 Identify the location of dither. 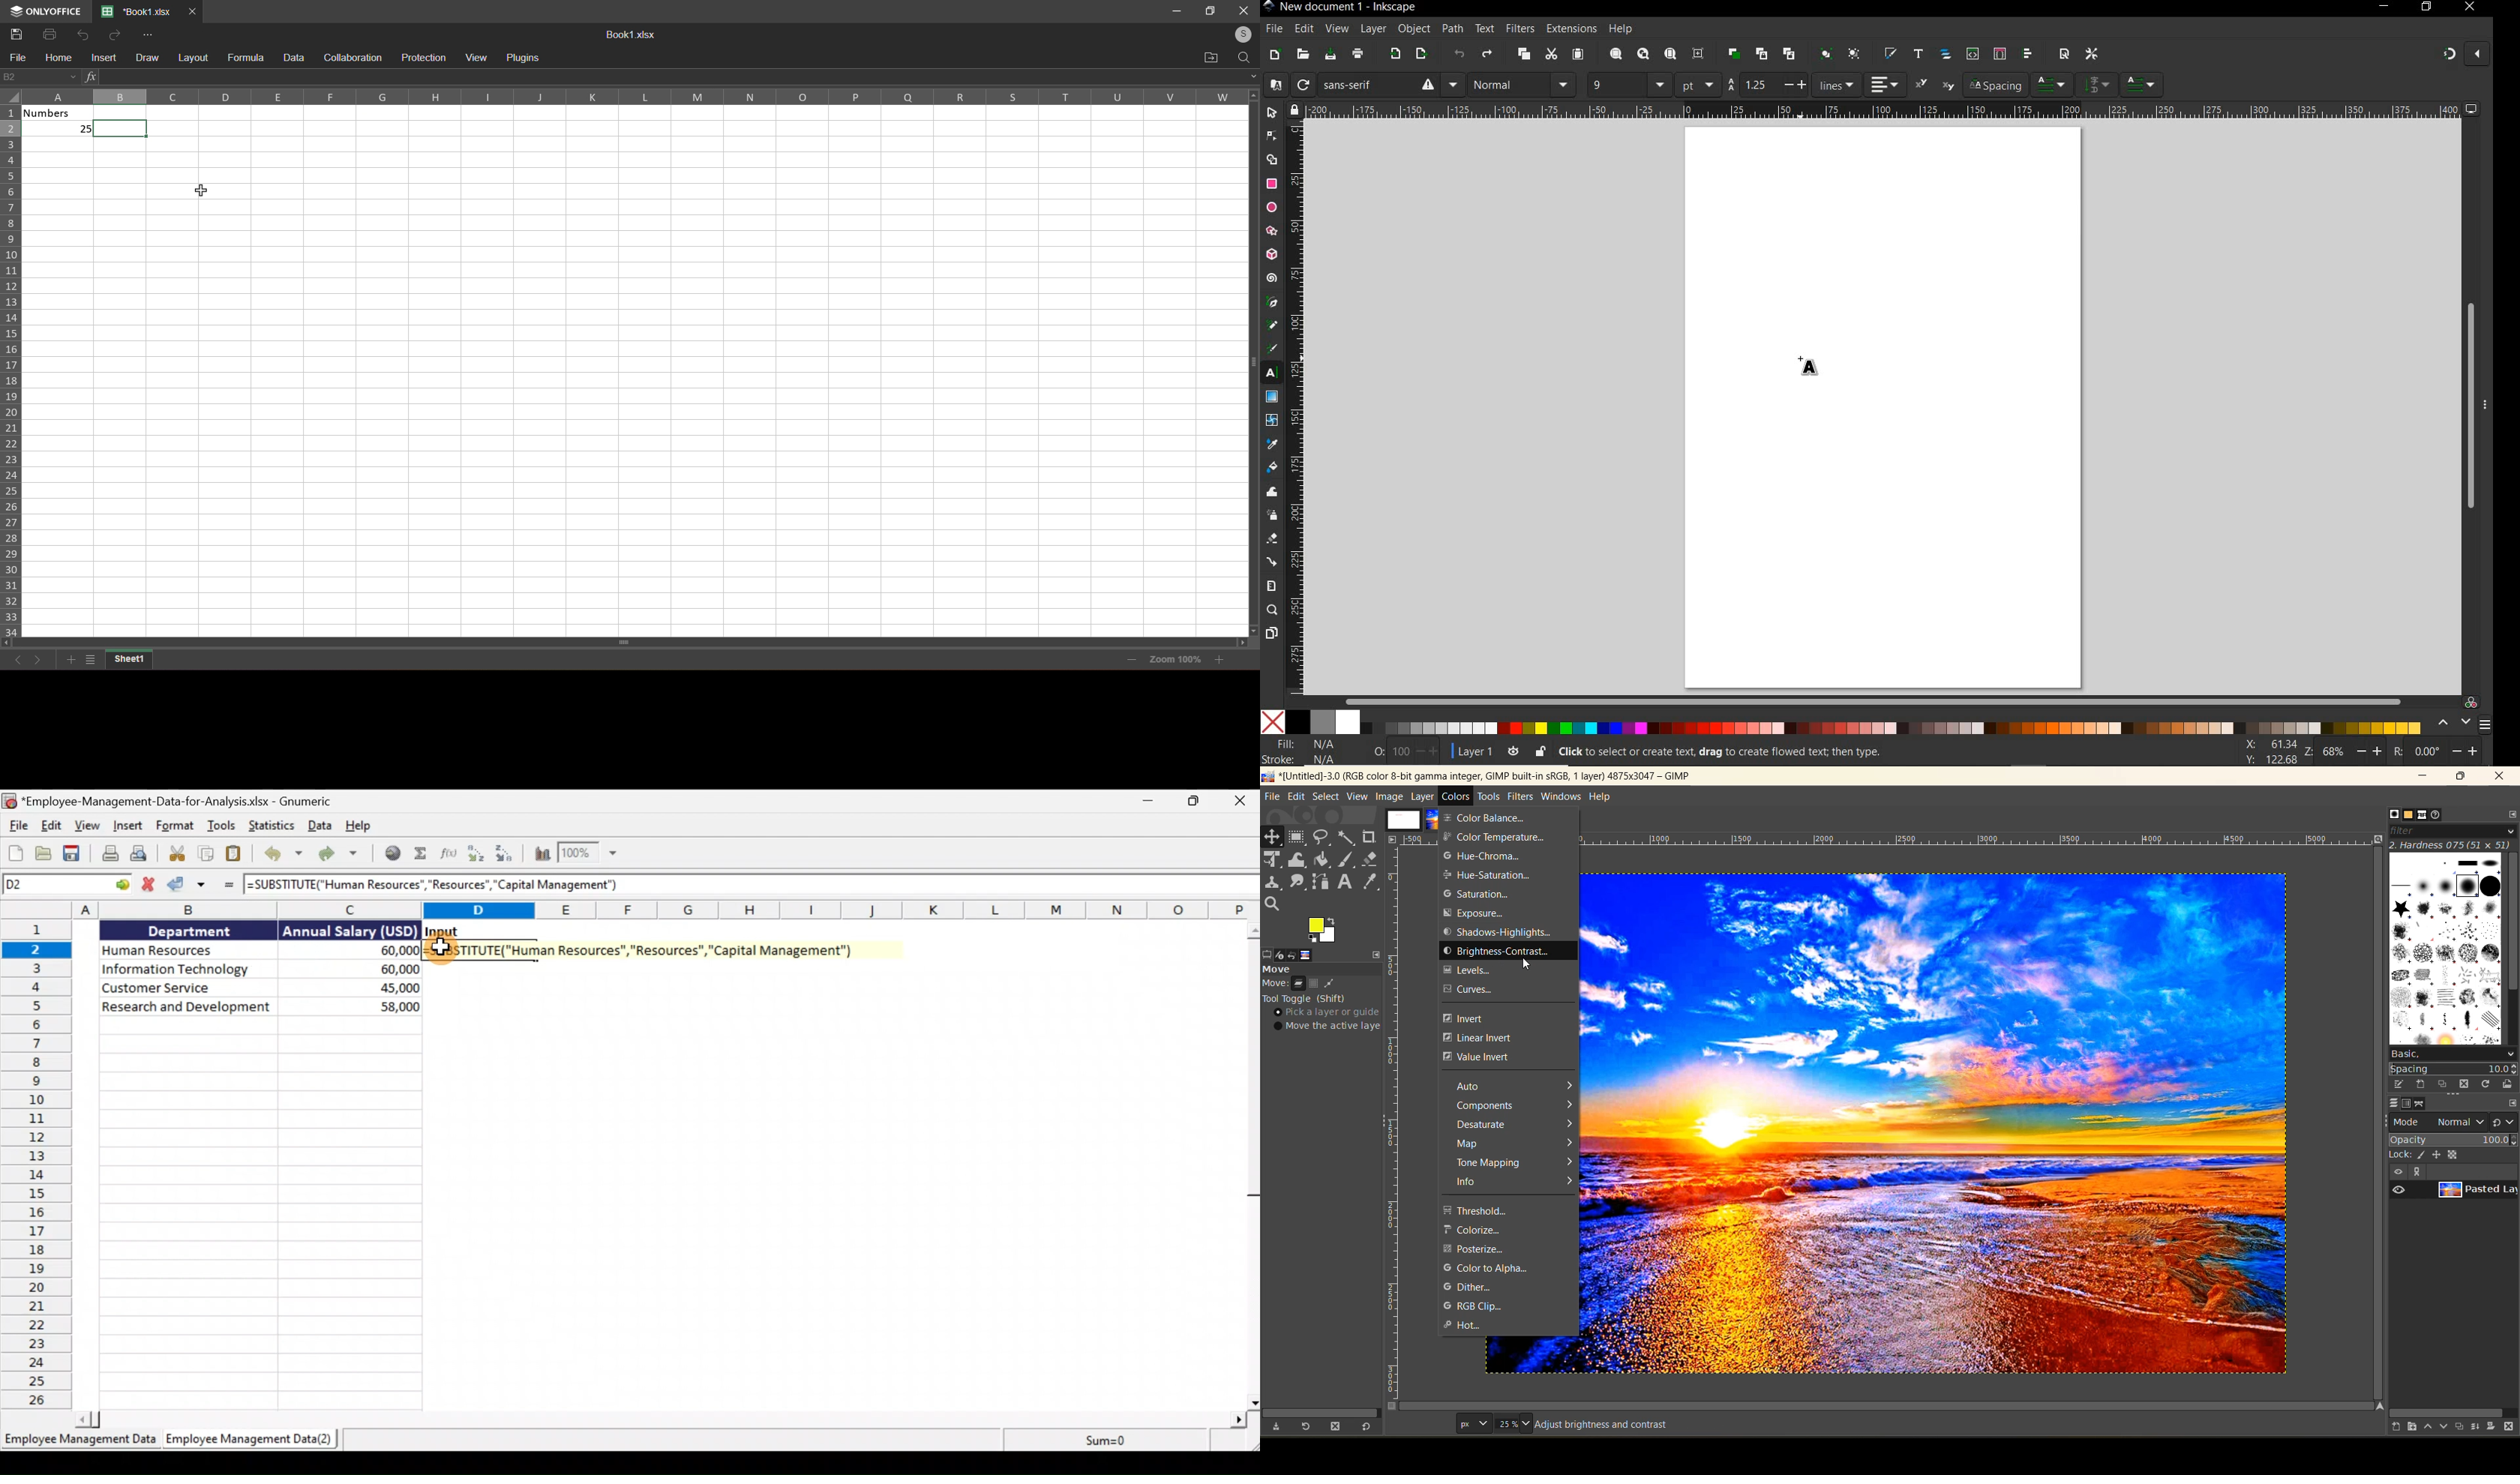
(1474, 1287).